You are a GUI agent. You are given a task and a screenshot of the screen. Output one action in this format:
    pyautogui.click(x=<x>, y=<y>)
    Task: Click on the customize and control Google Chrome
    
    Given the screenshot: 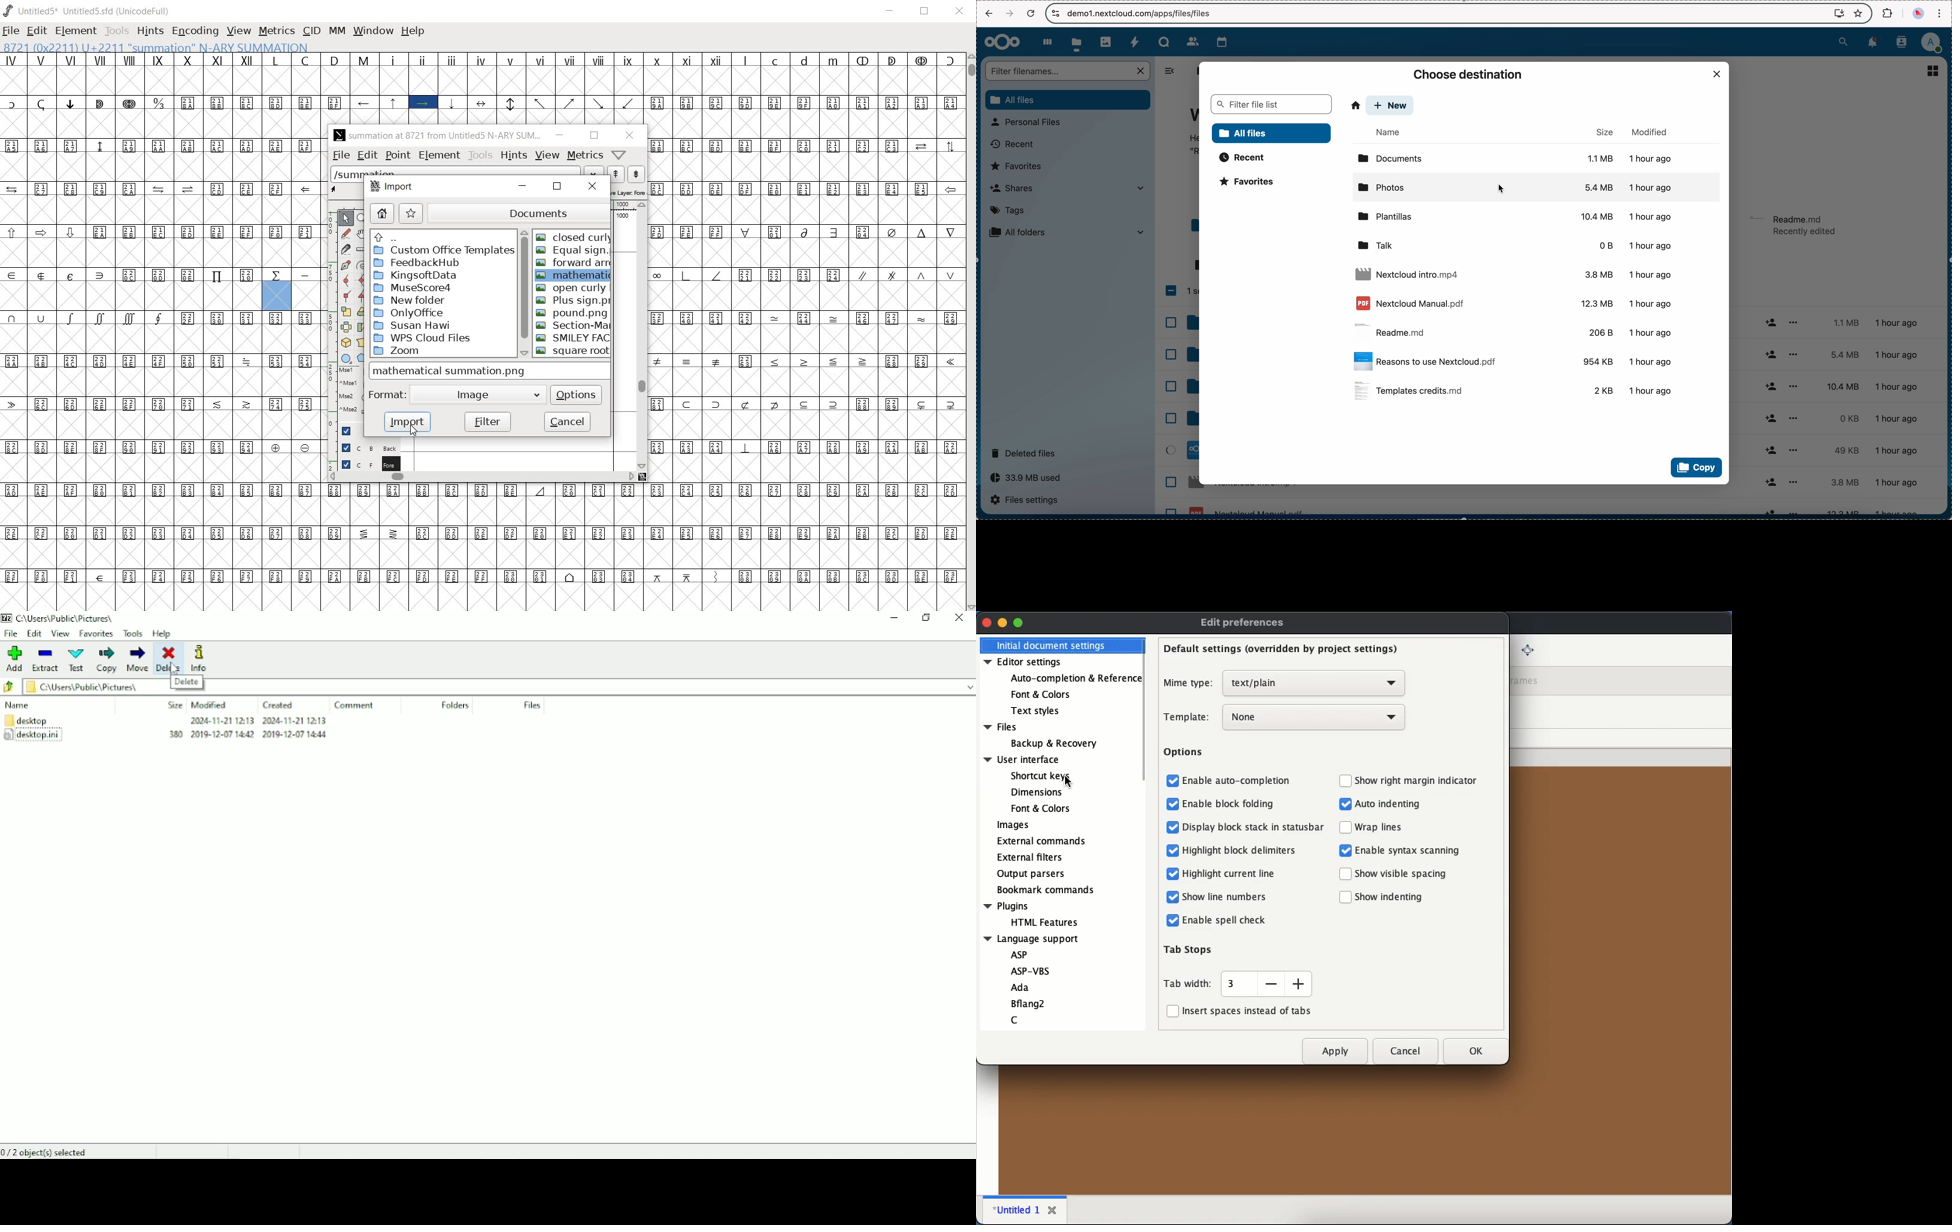 What is the action you would take?
    pyautogui.click(x=1940, y=13)
    